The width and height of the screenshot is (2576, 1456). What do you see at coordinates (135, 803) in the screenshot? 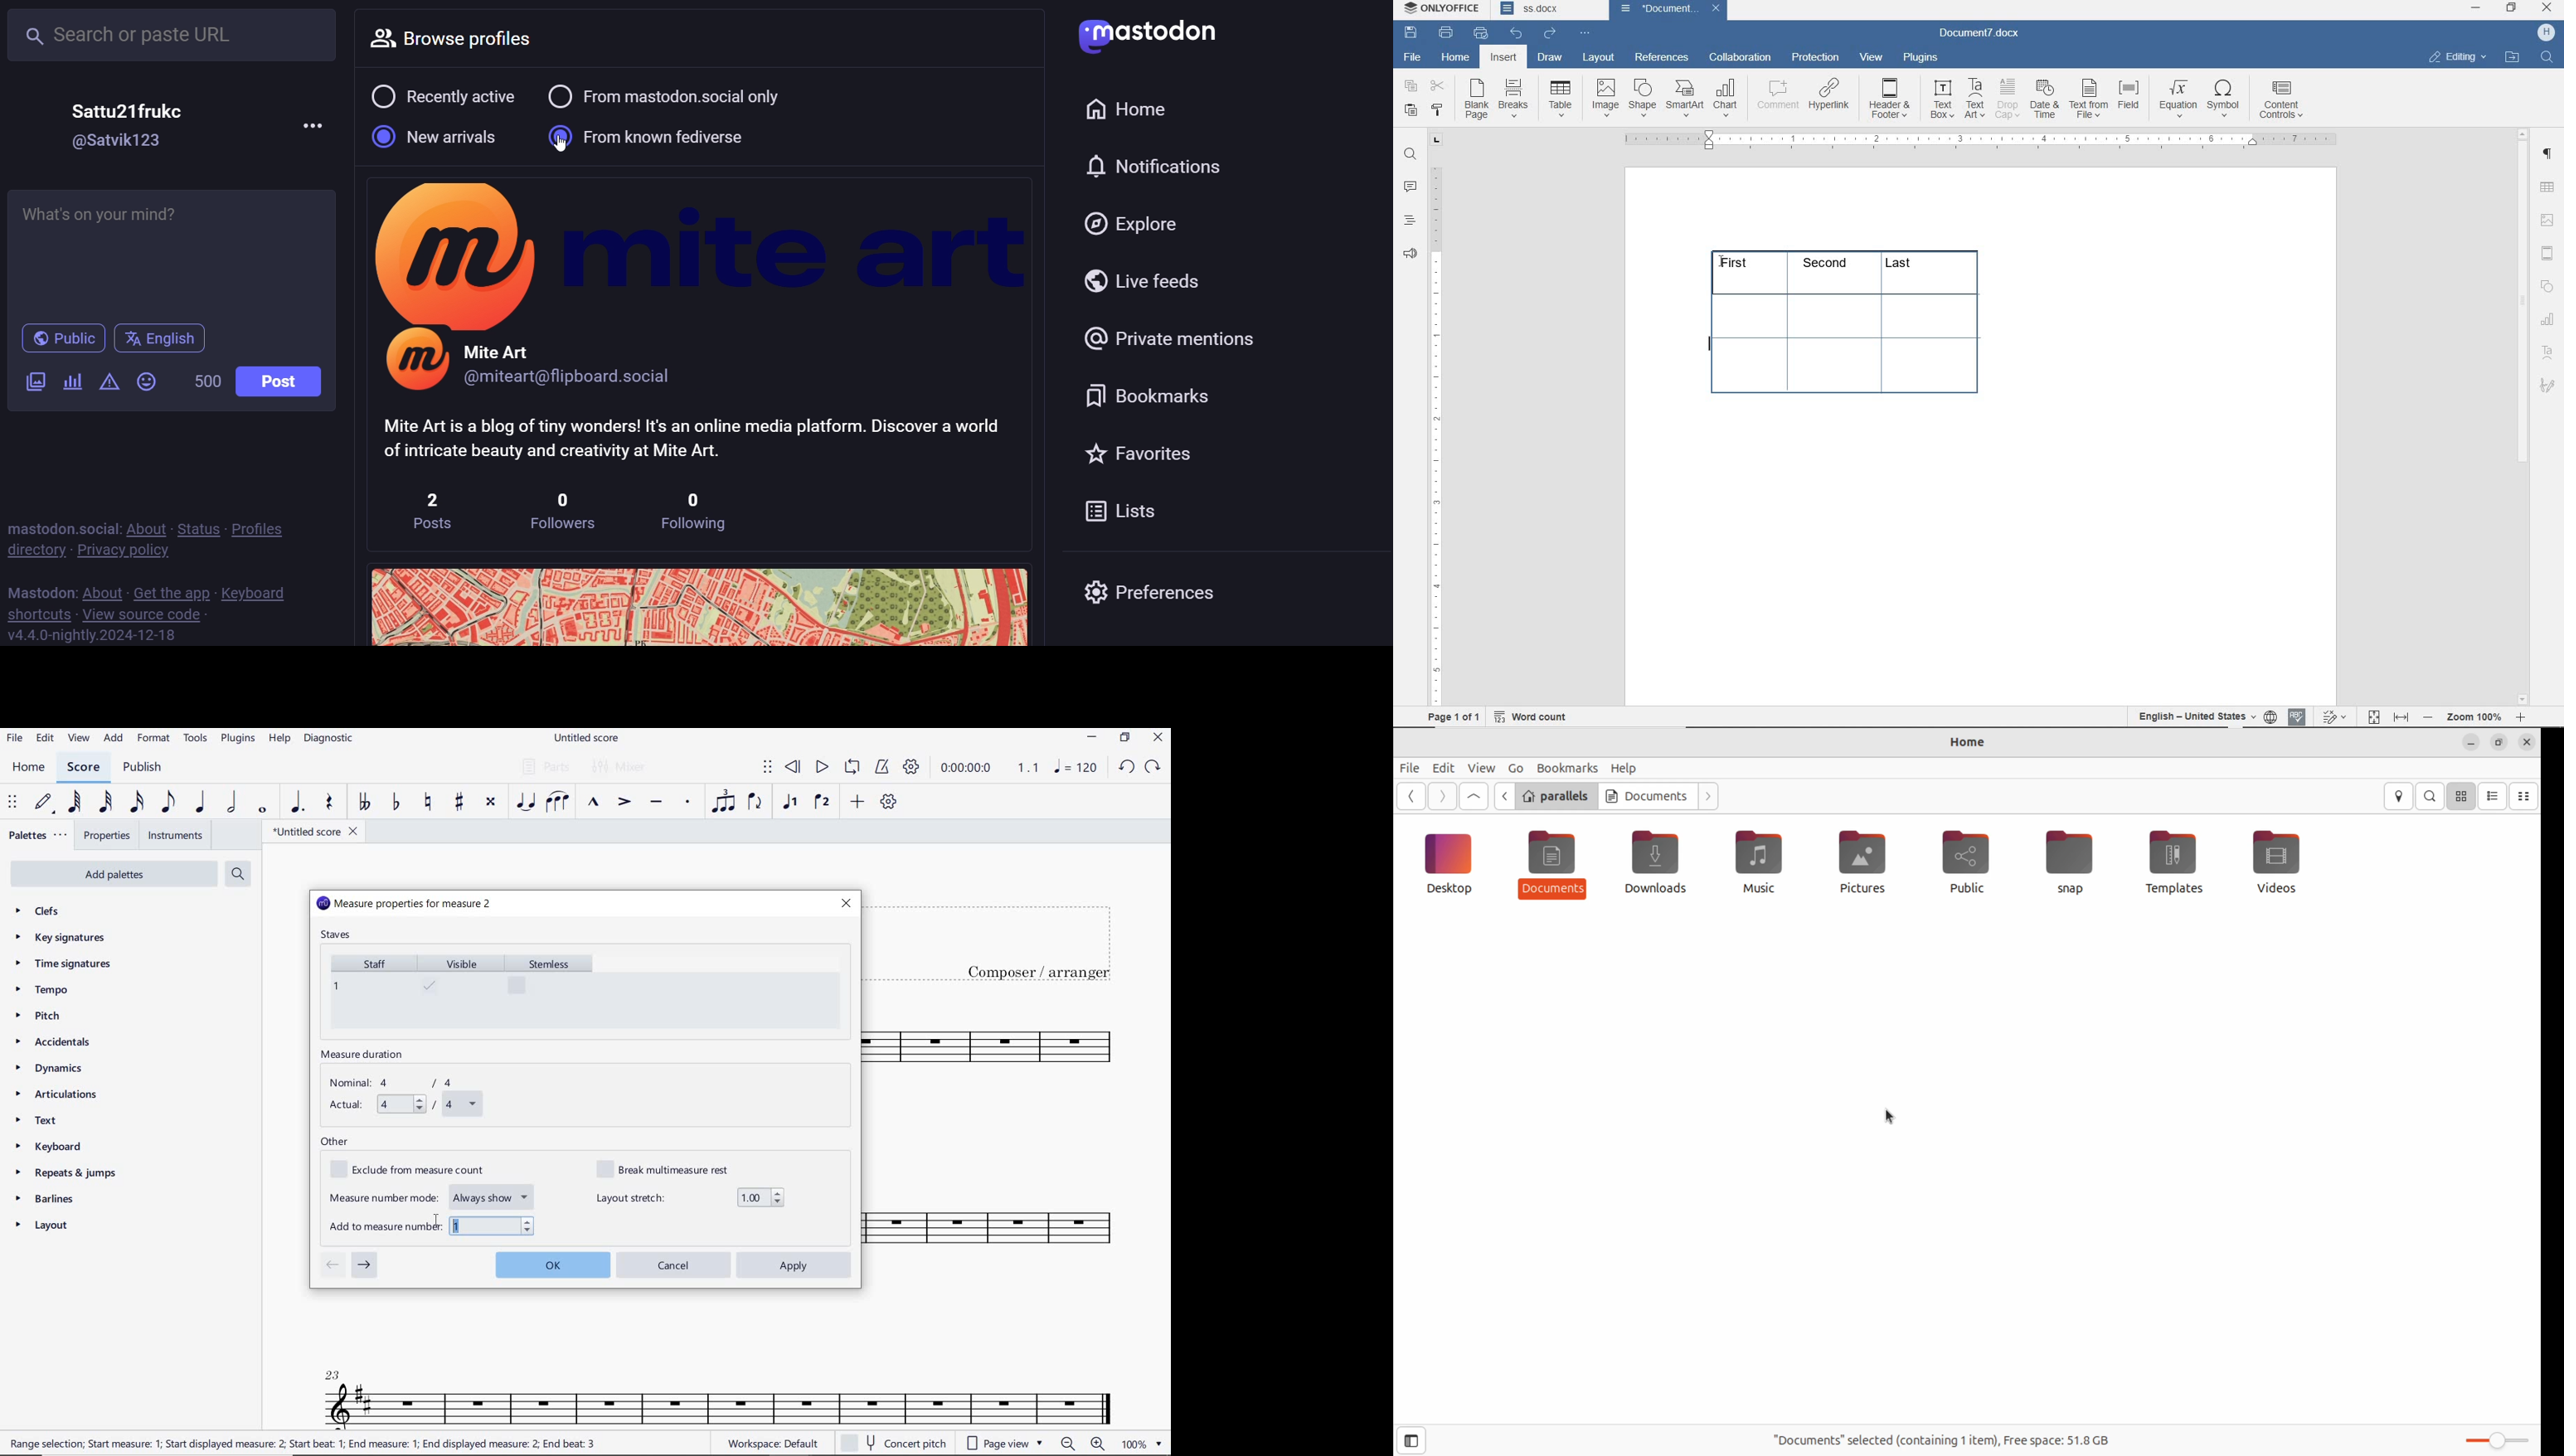
I see `16TH NOTE` at bounding box center [135, 803].